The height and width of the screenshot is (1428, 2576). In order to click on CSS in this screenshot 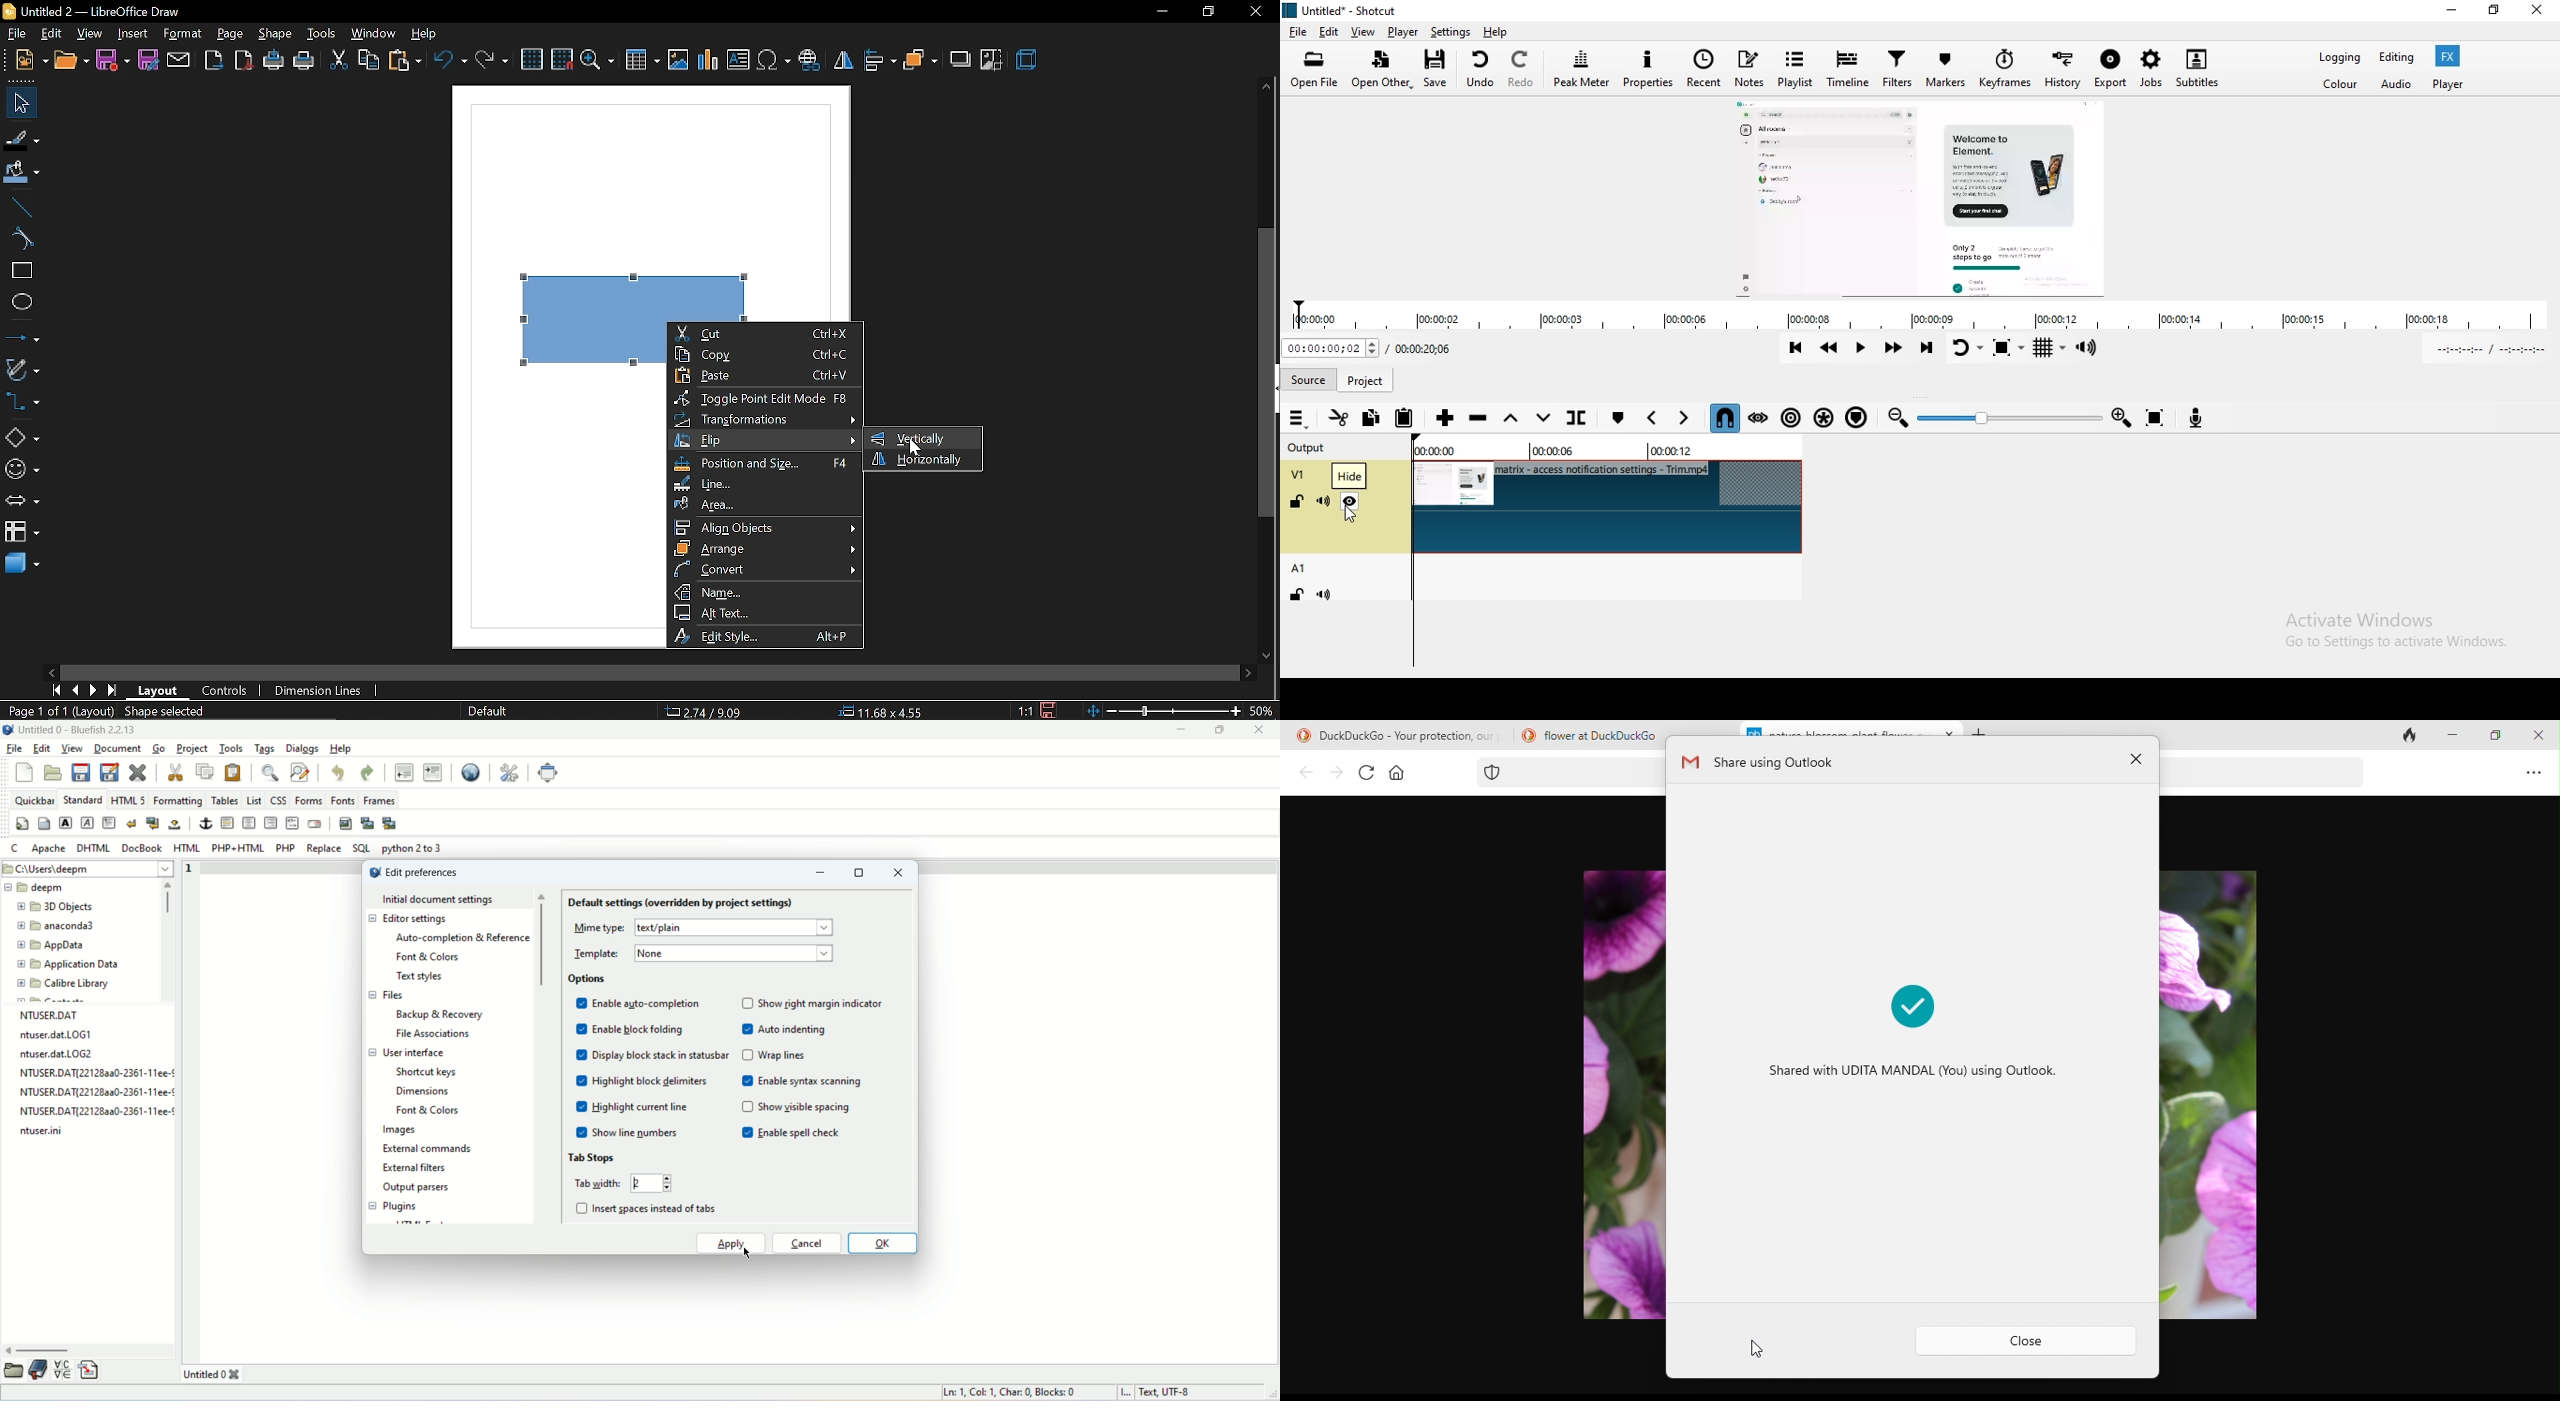, I will do `click(279, 799)`.